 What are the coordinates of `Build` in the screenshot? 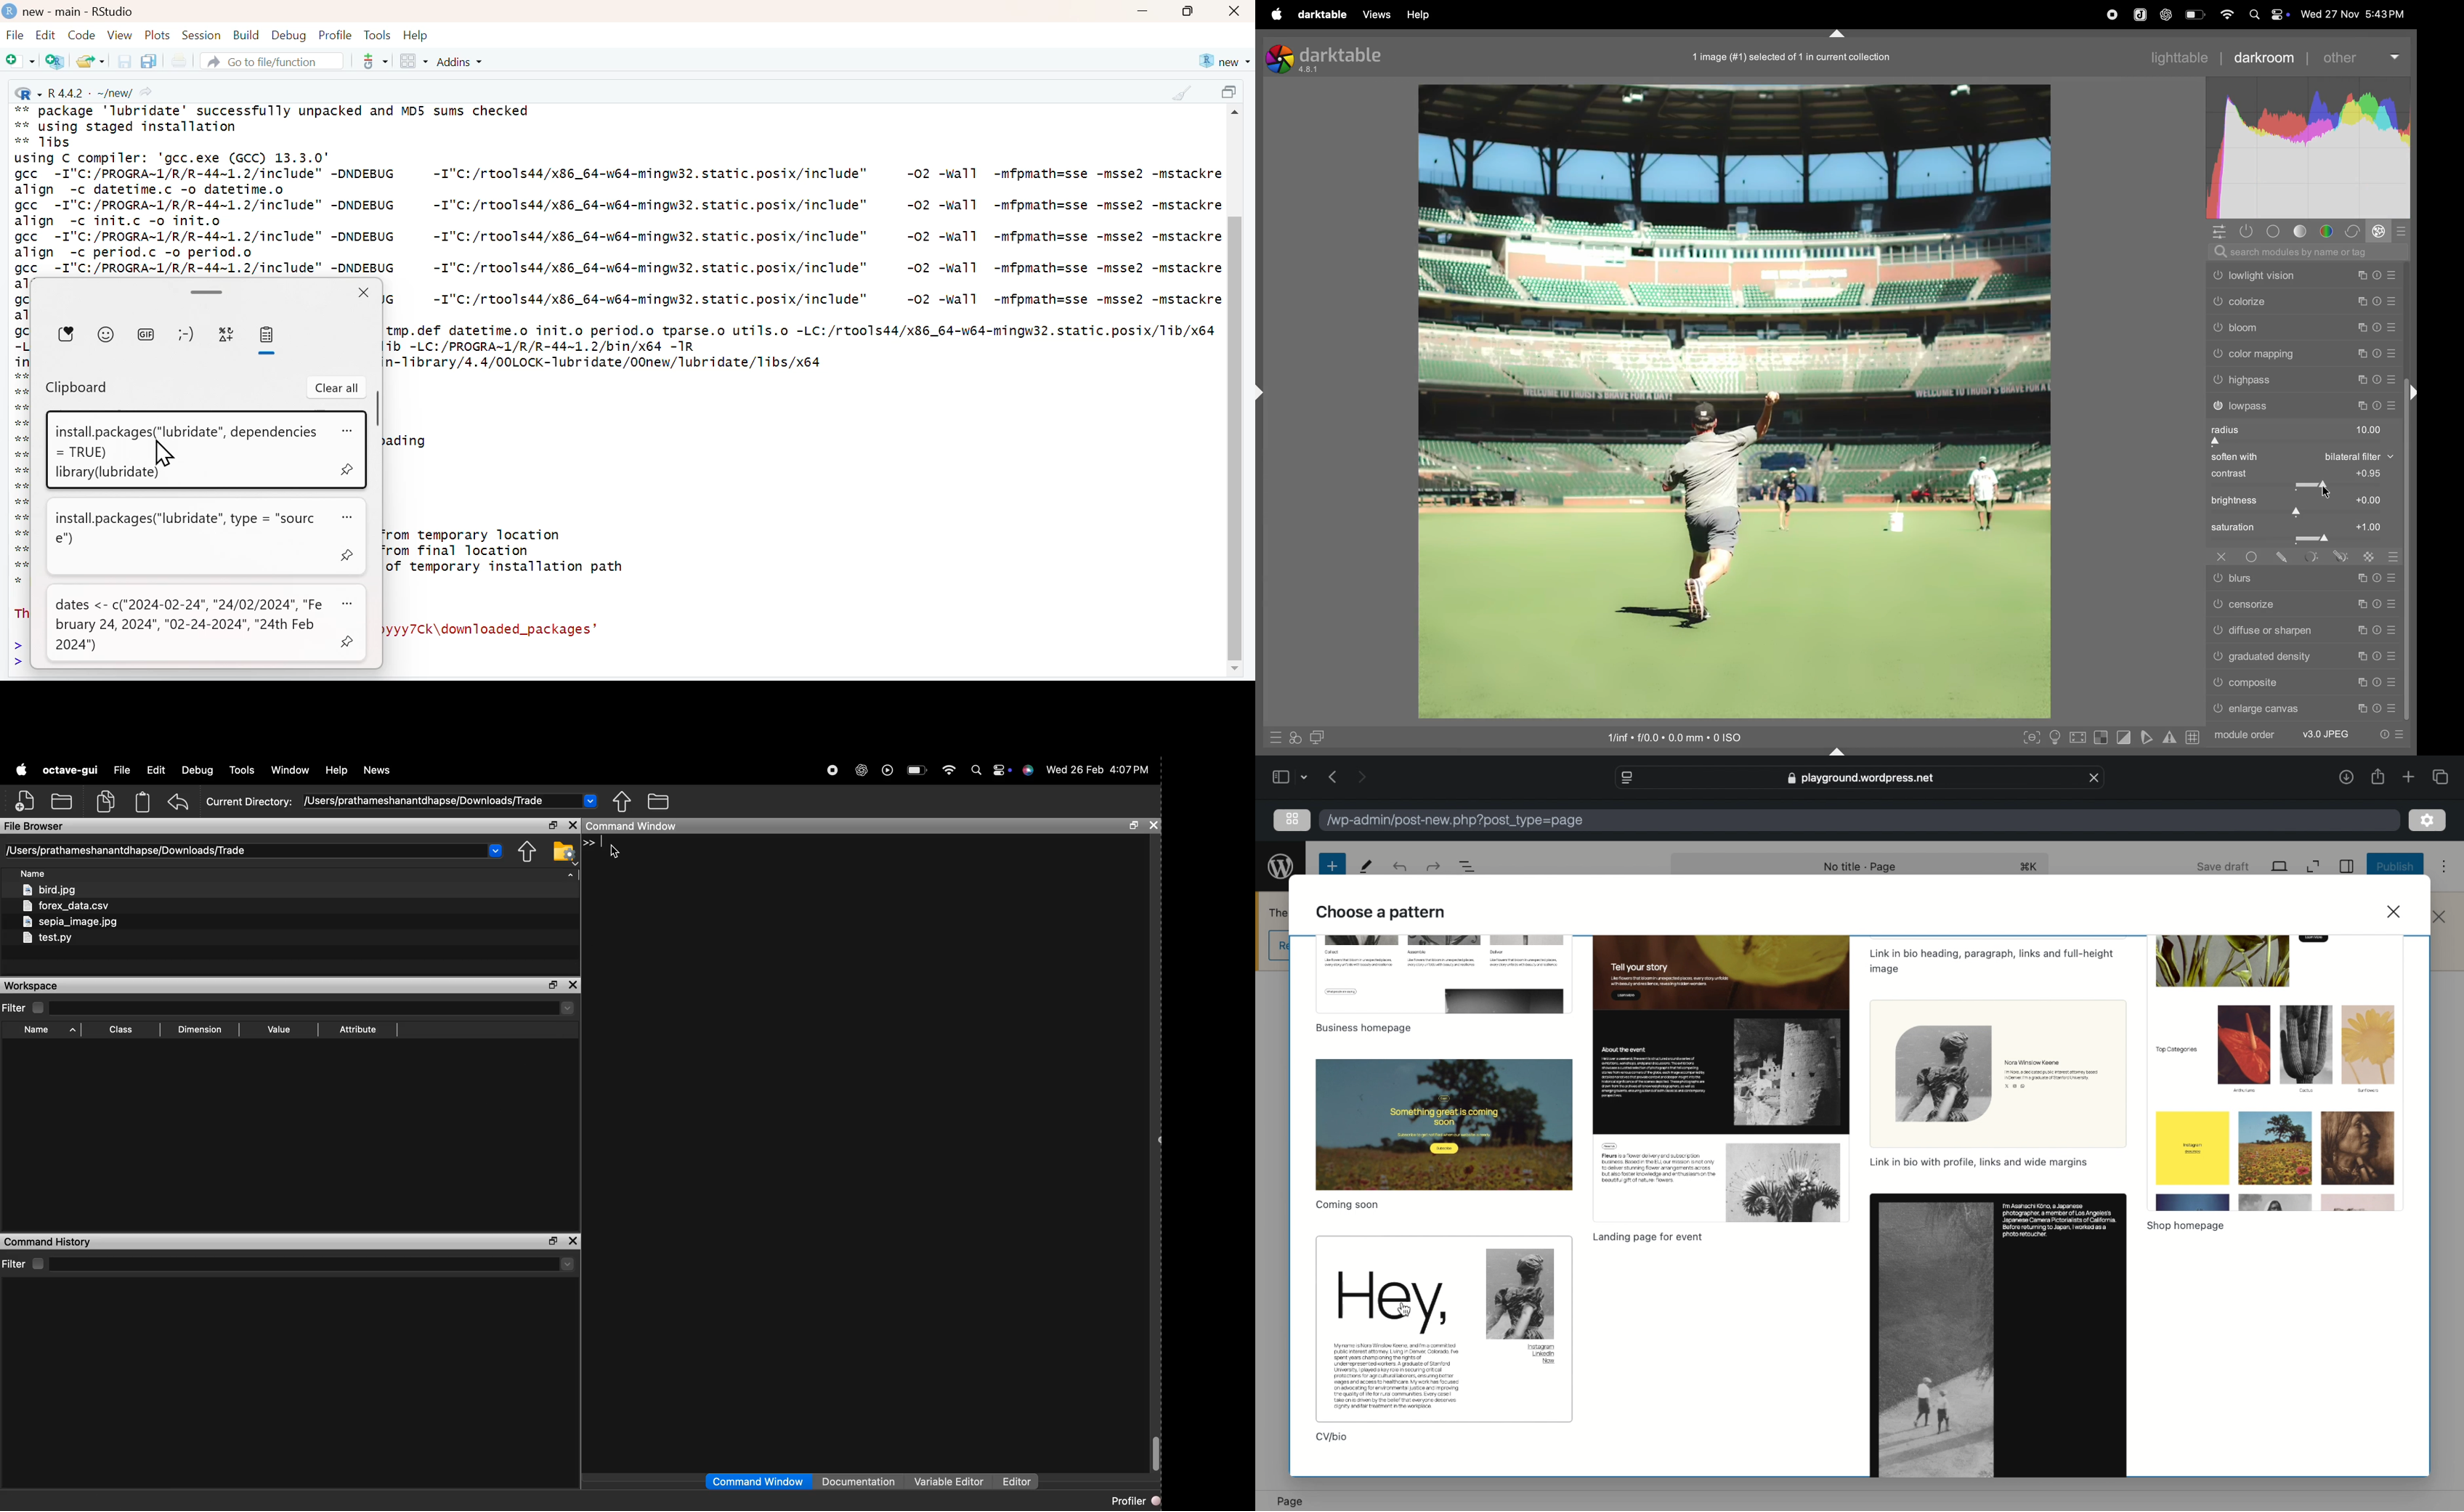 It's located at (246, 35).